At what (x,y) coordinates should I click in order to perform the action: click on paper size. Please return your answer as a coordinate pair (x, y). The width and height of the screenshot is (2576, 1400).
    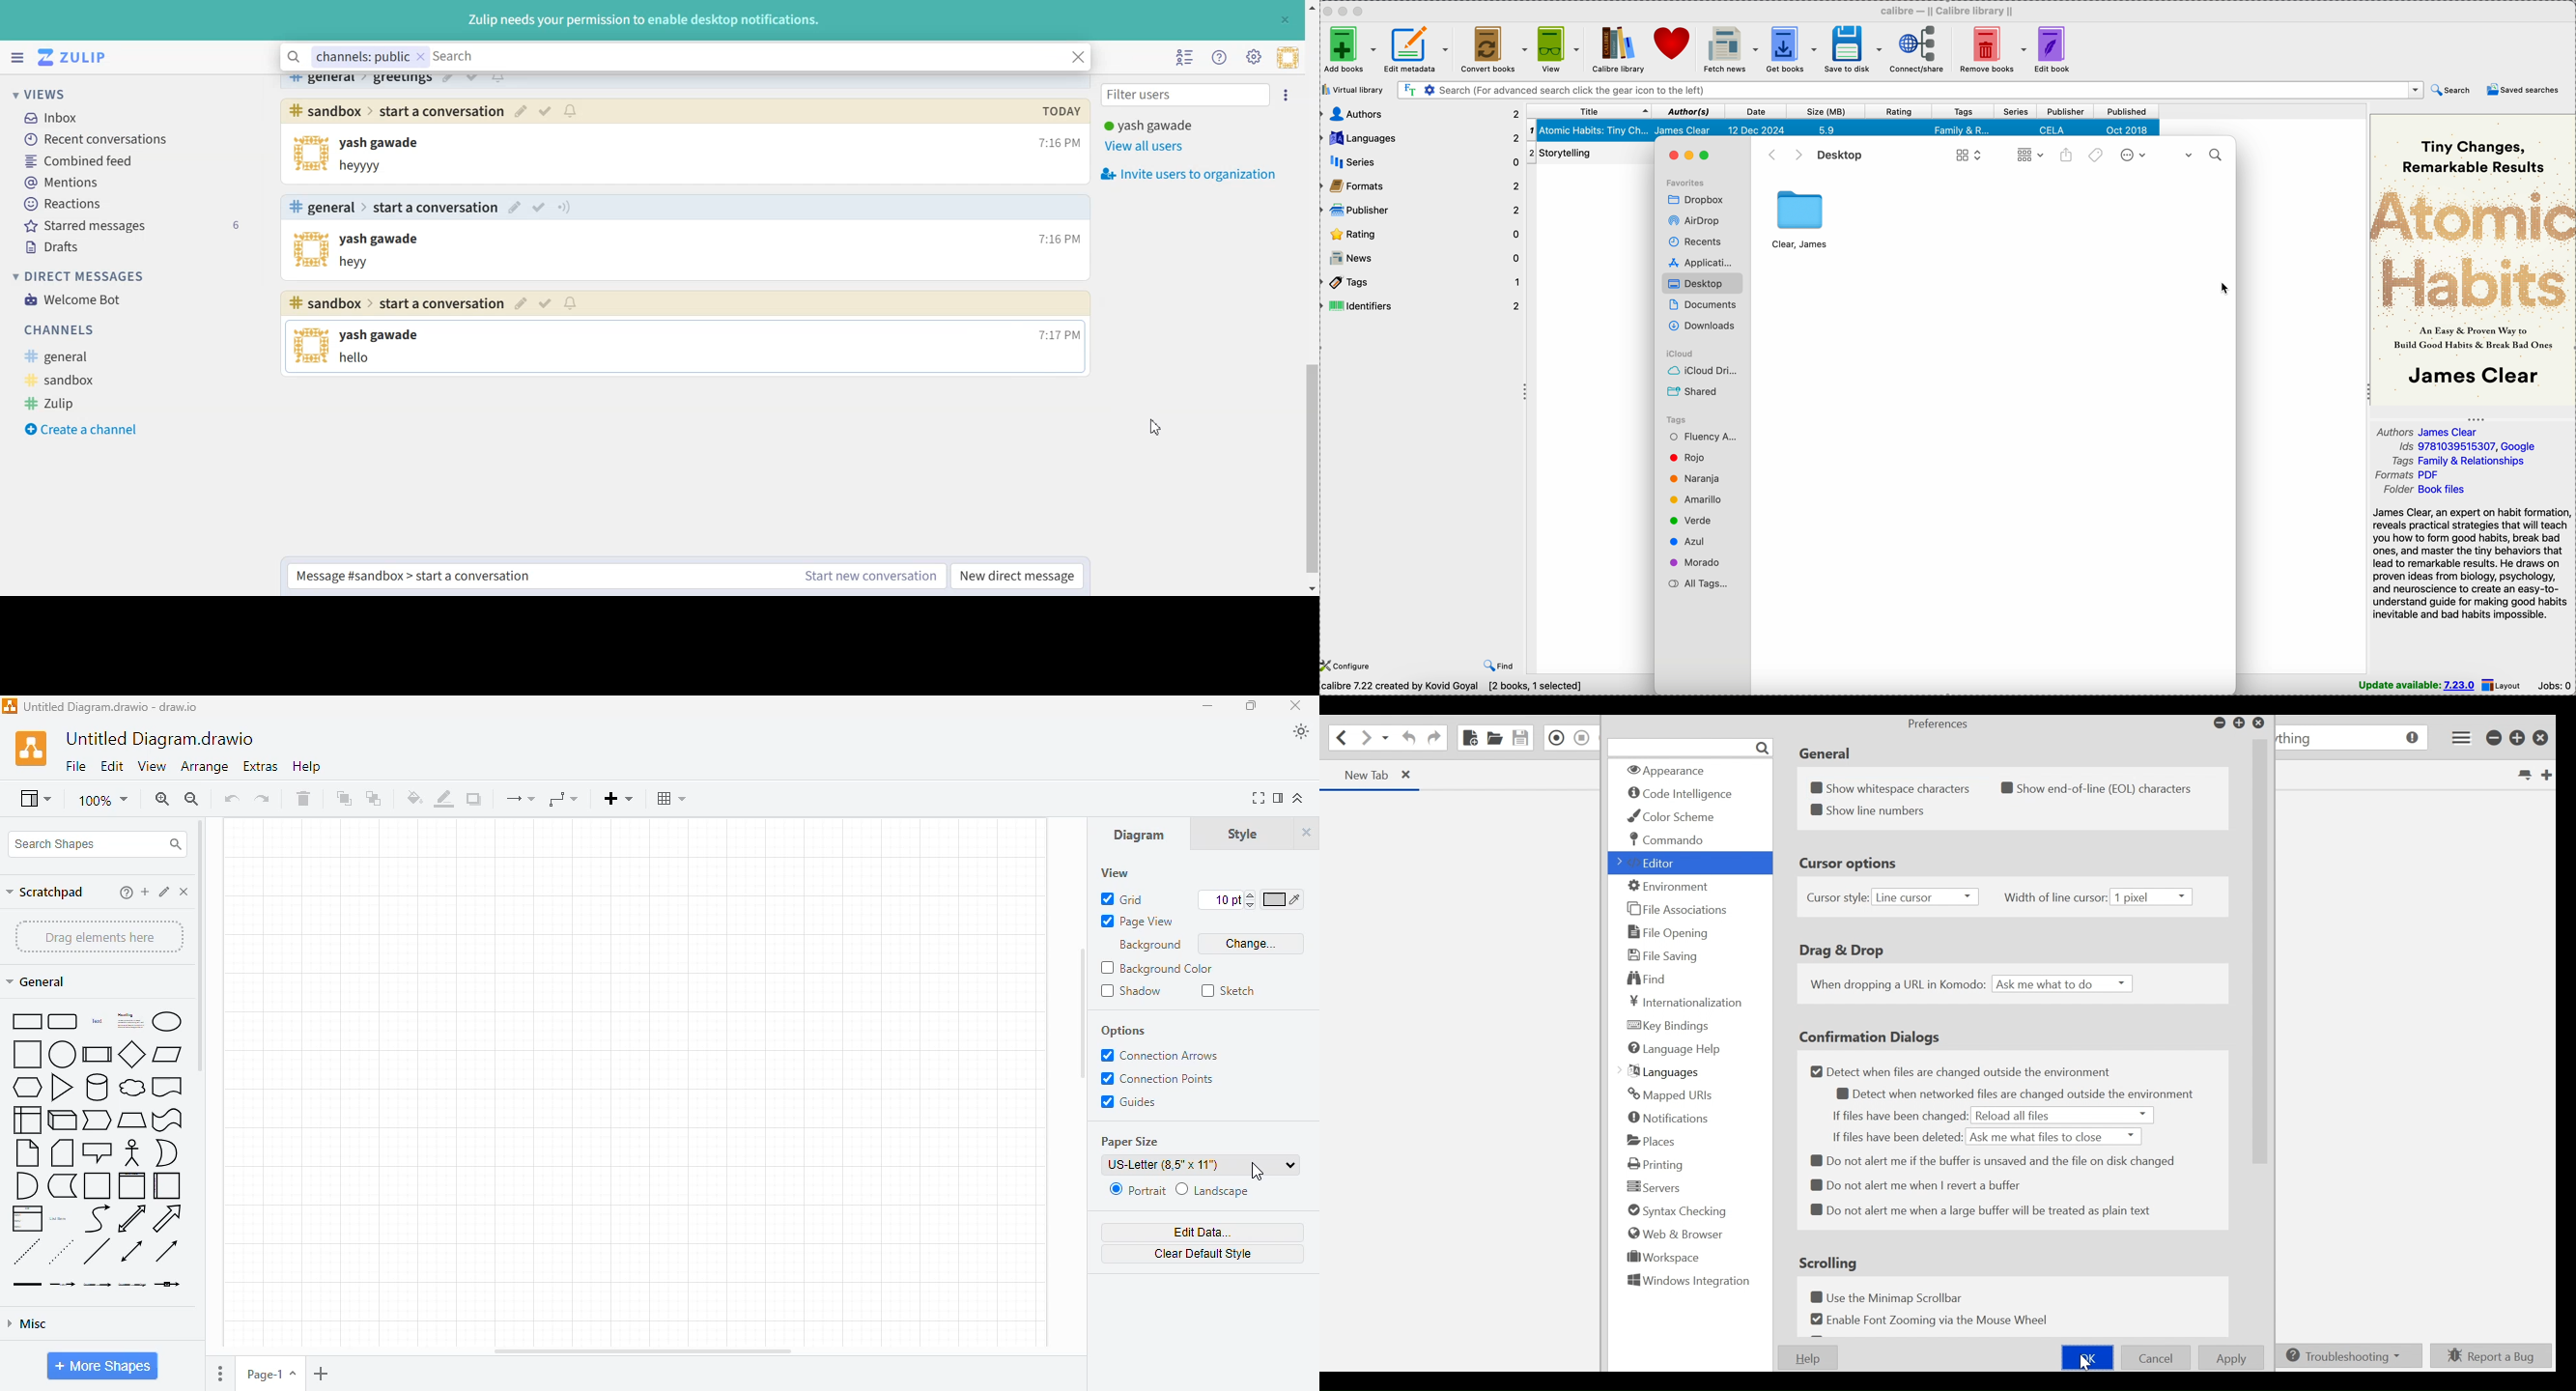
    Looking at the image, I should click on (1130, 1143).